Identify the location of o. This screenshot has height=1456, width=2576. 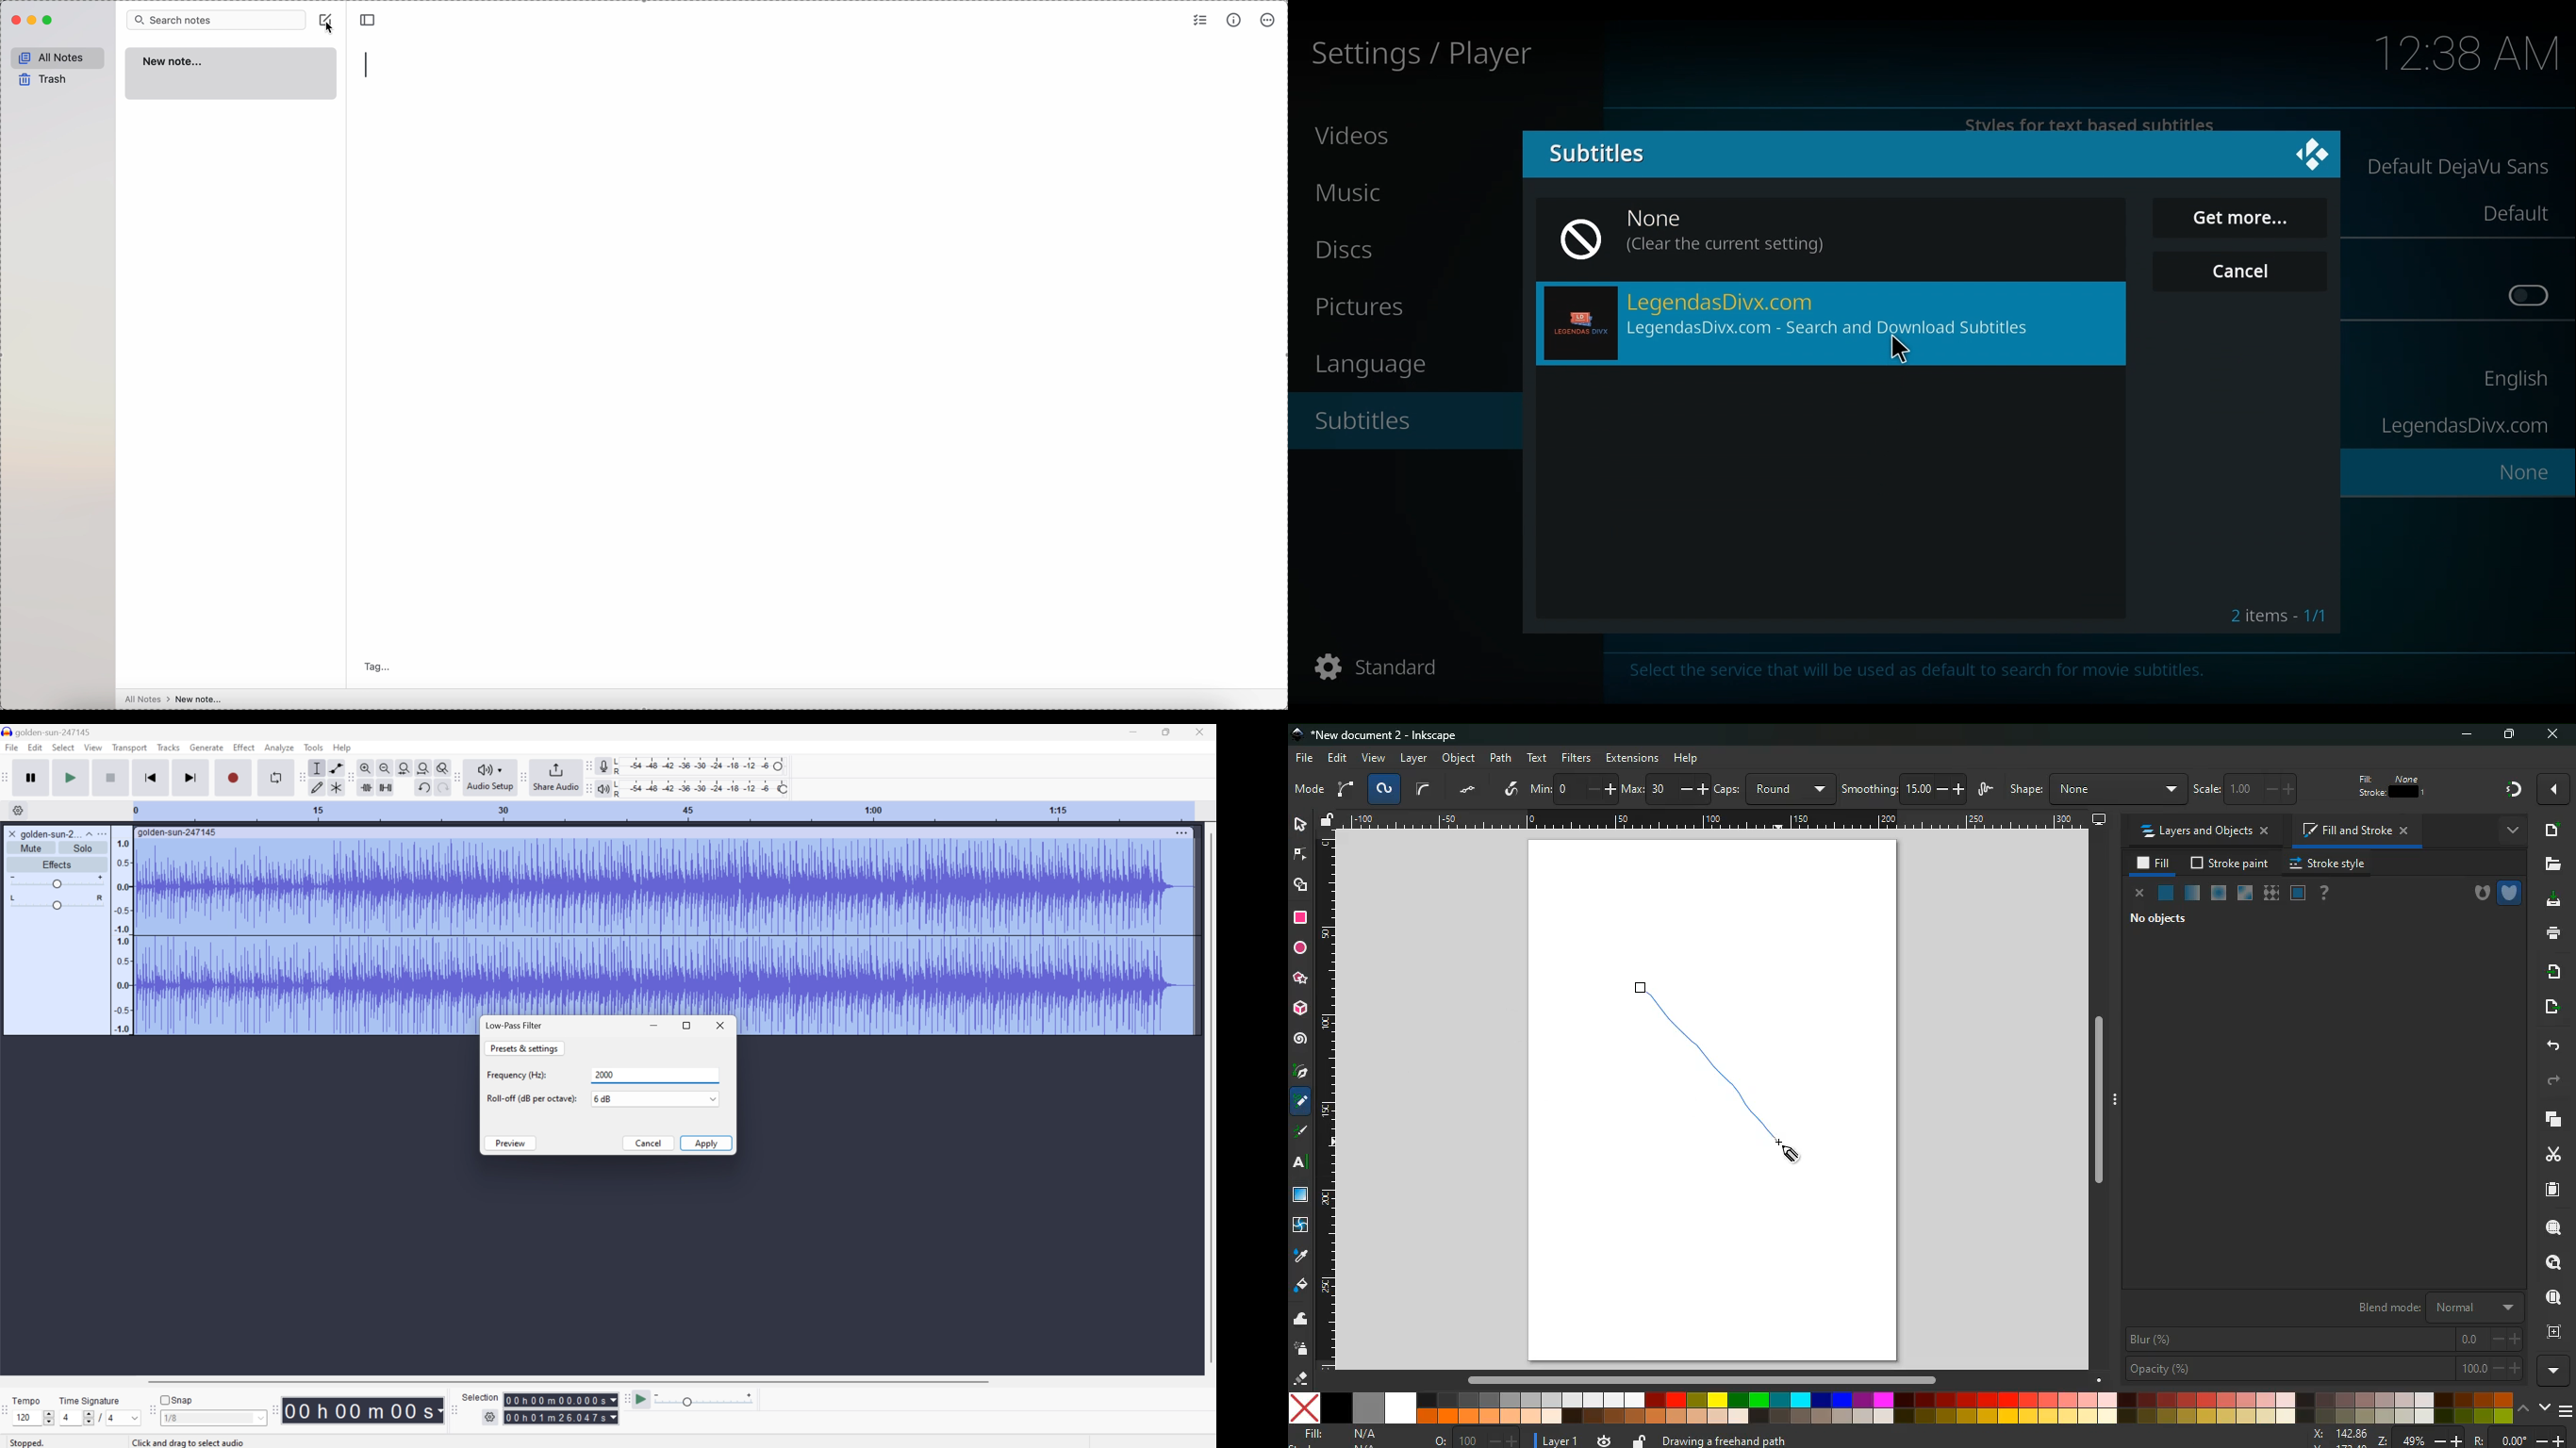
(1478, 1438).